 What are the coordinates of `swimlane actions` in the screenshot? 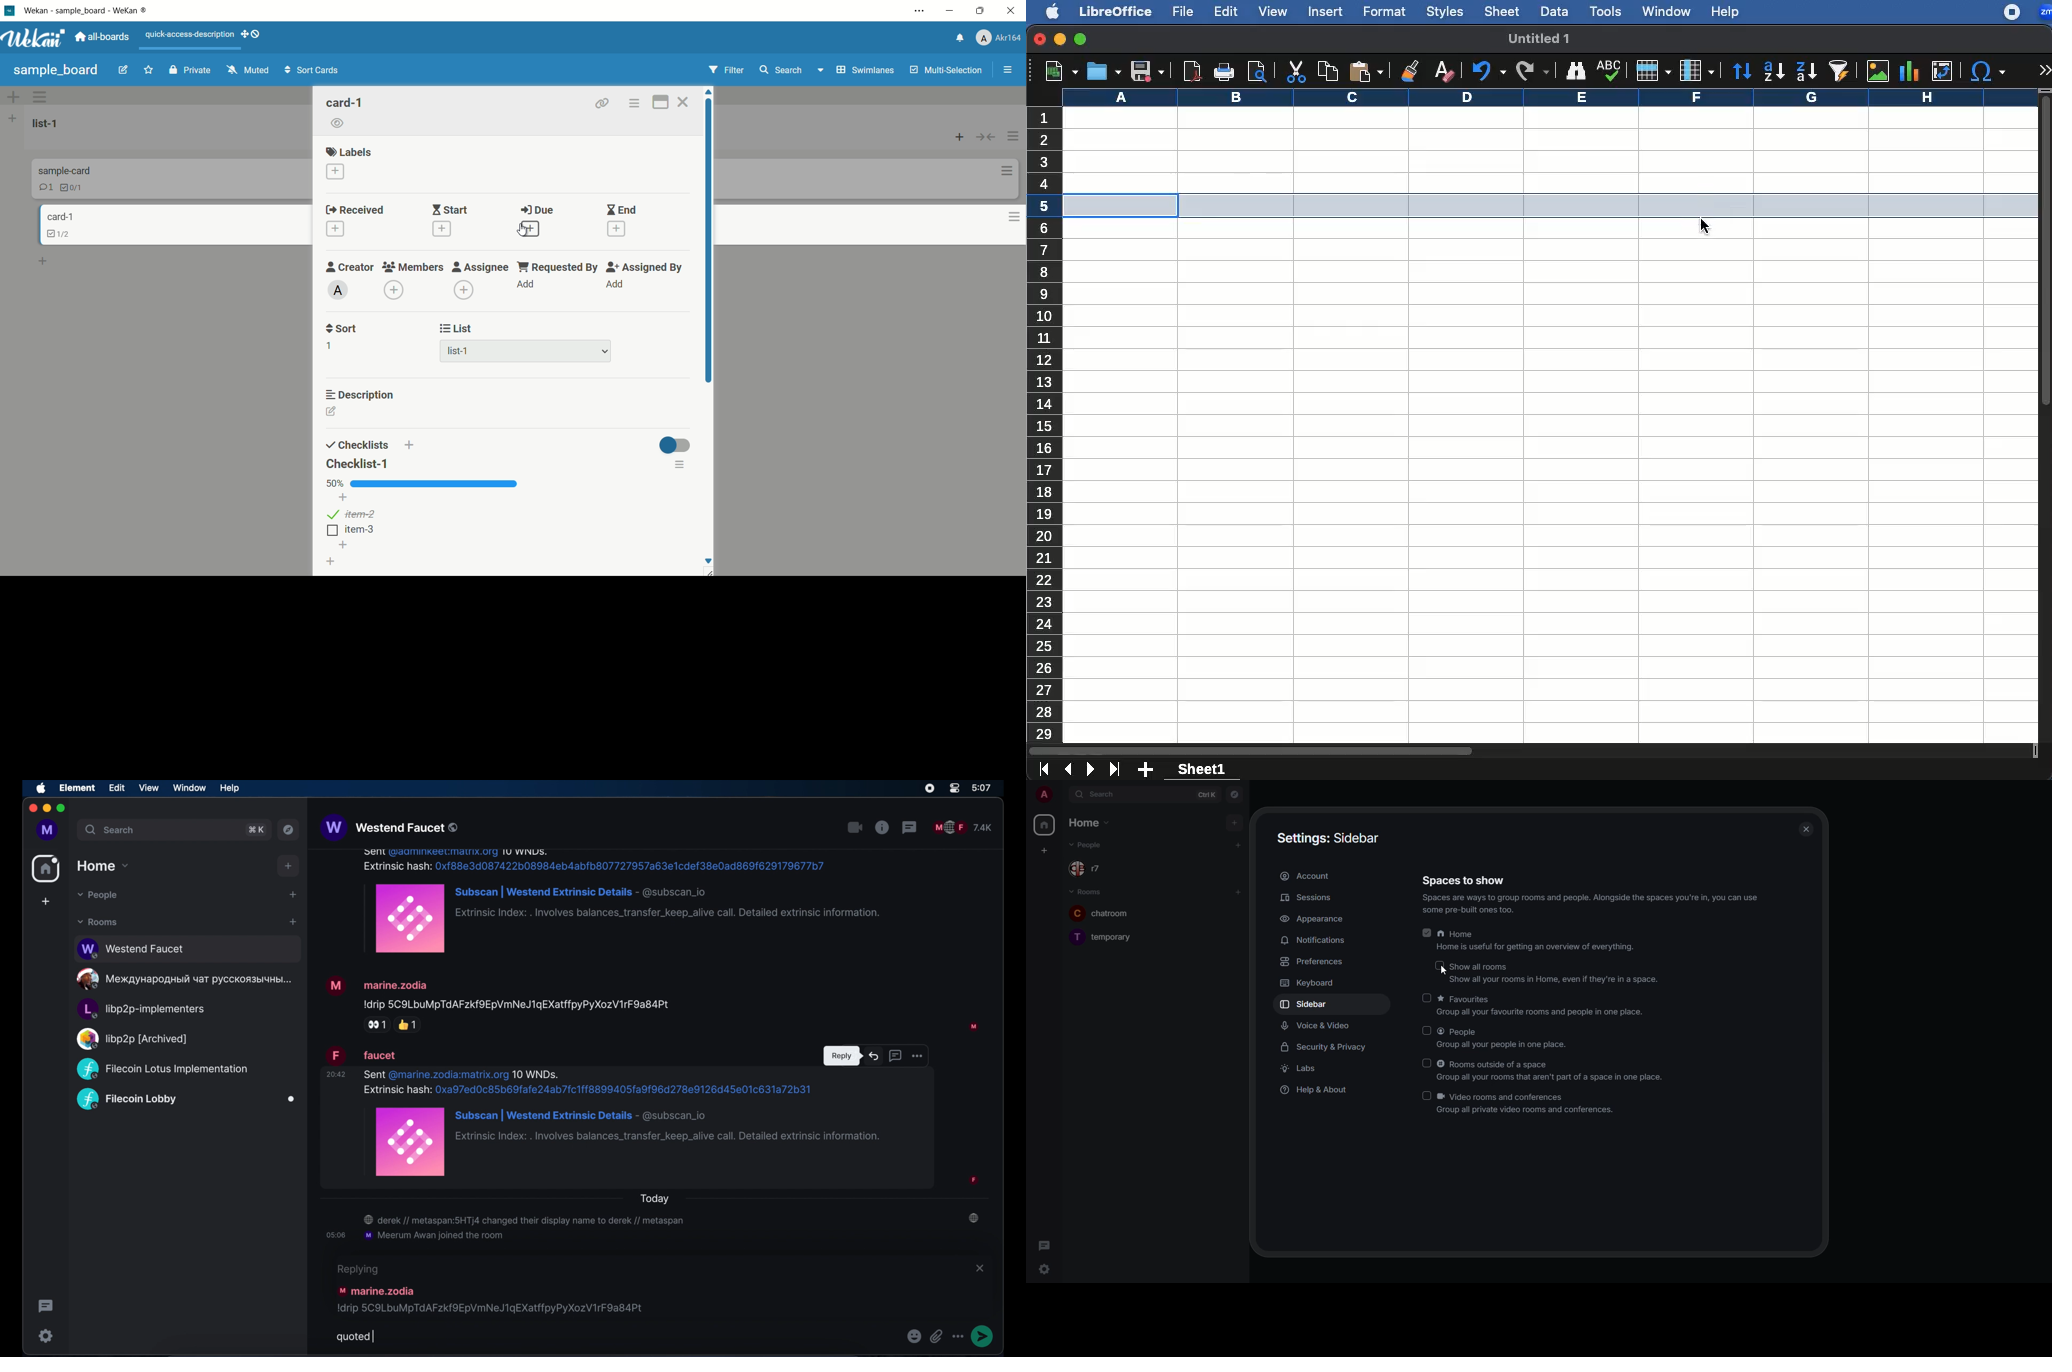 It's located at (41, 97).